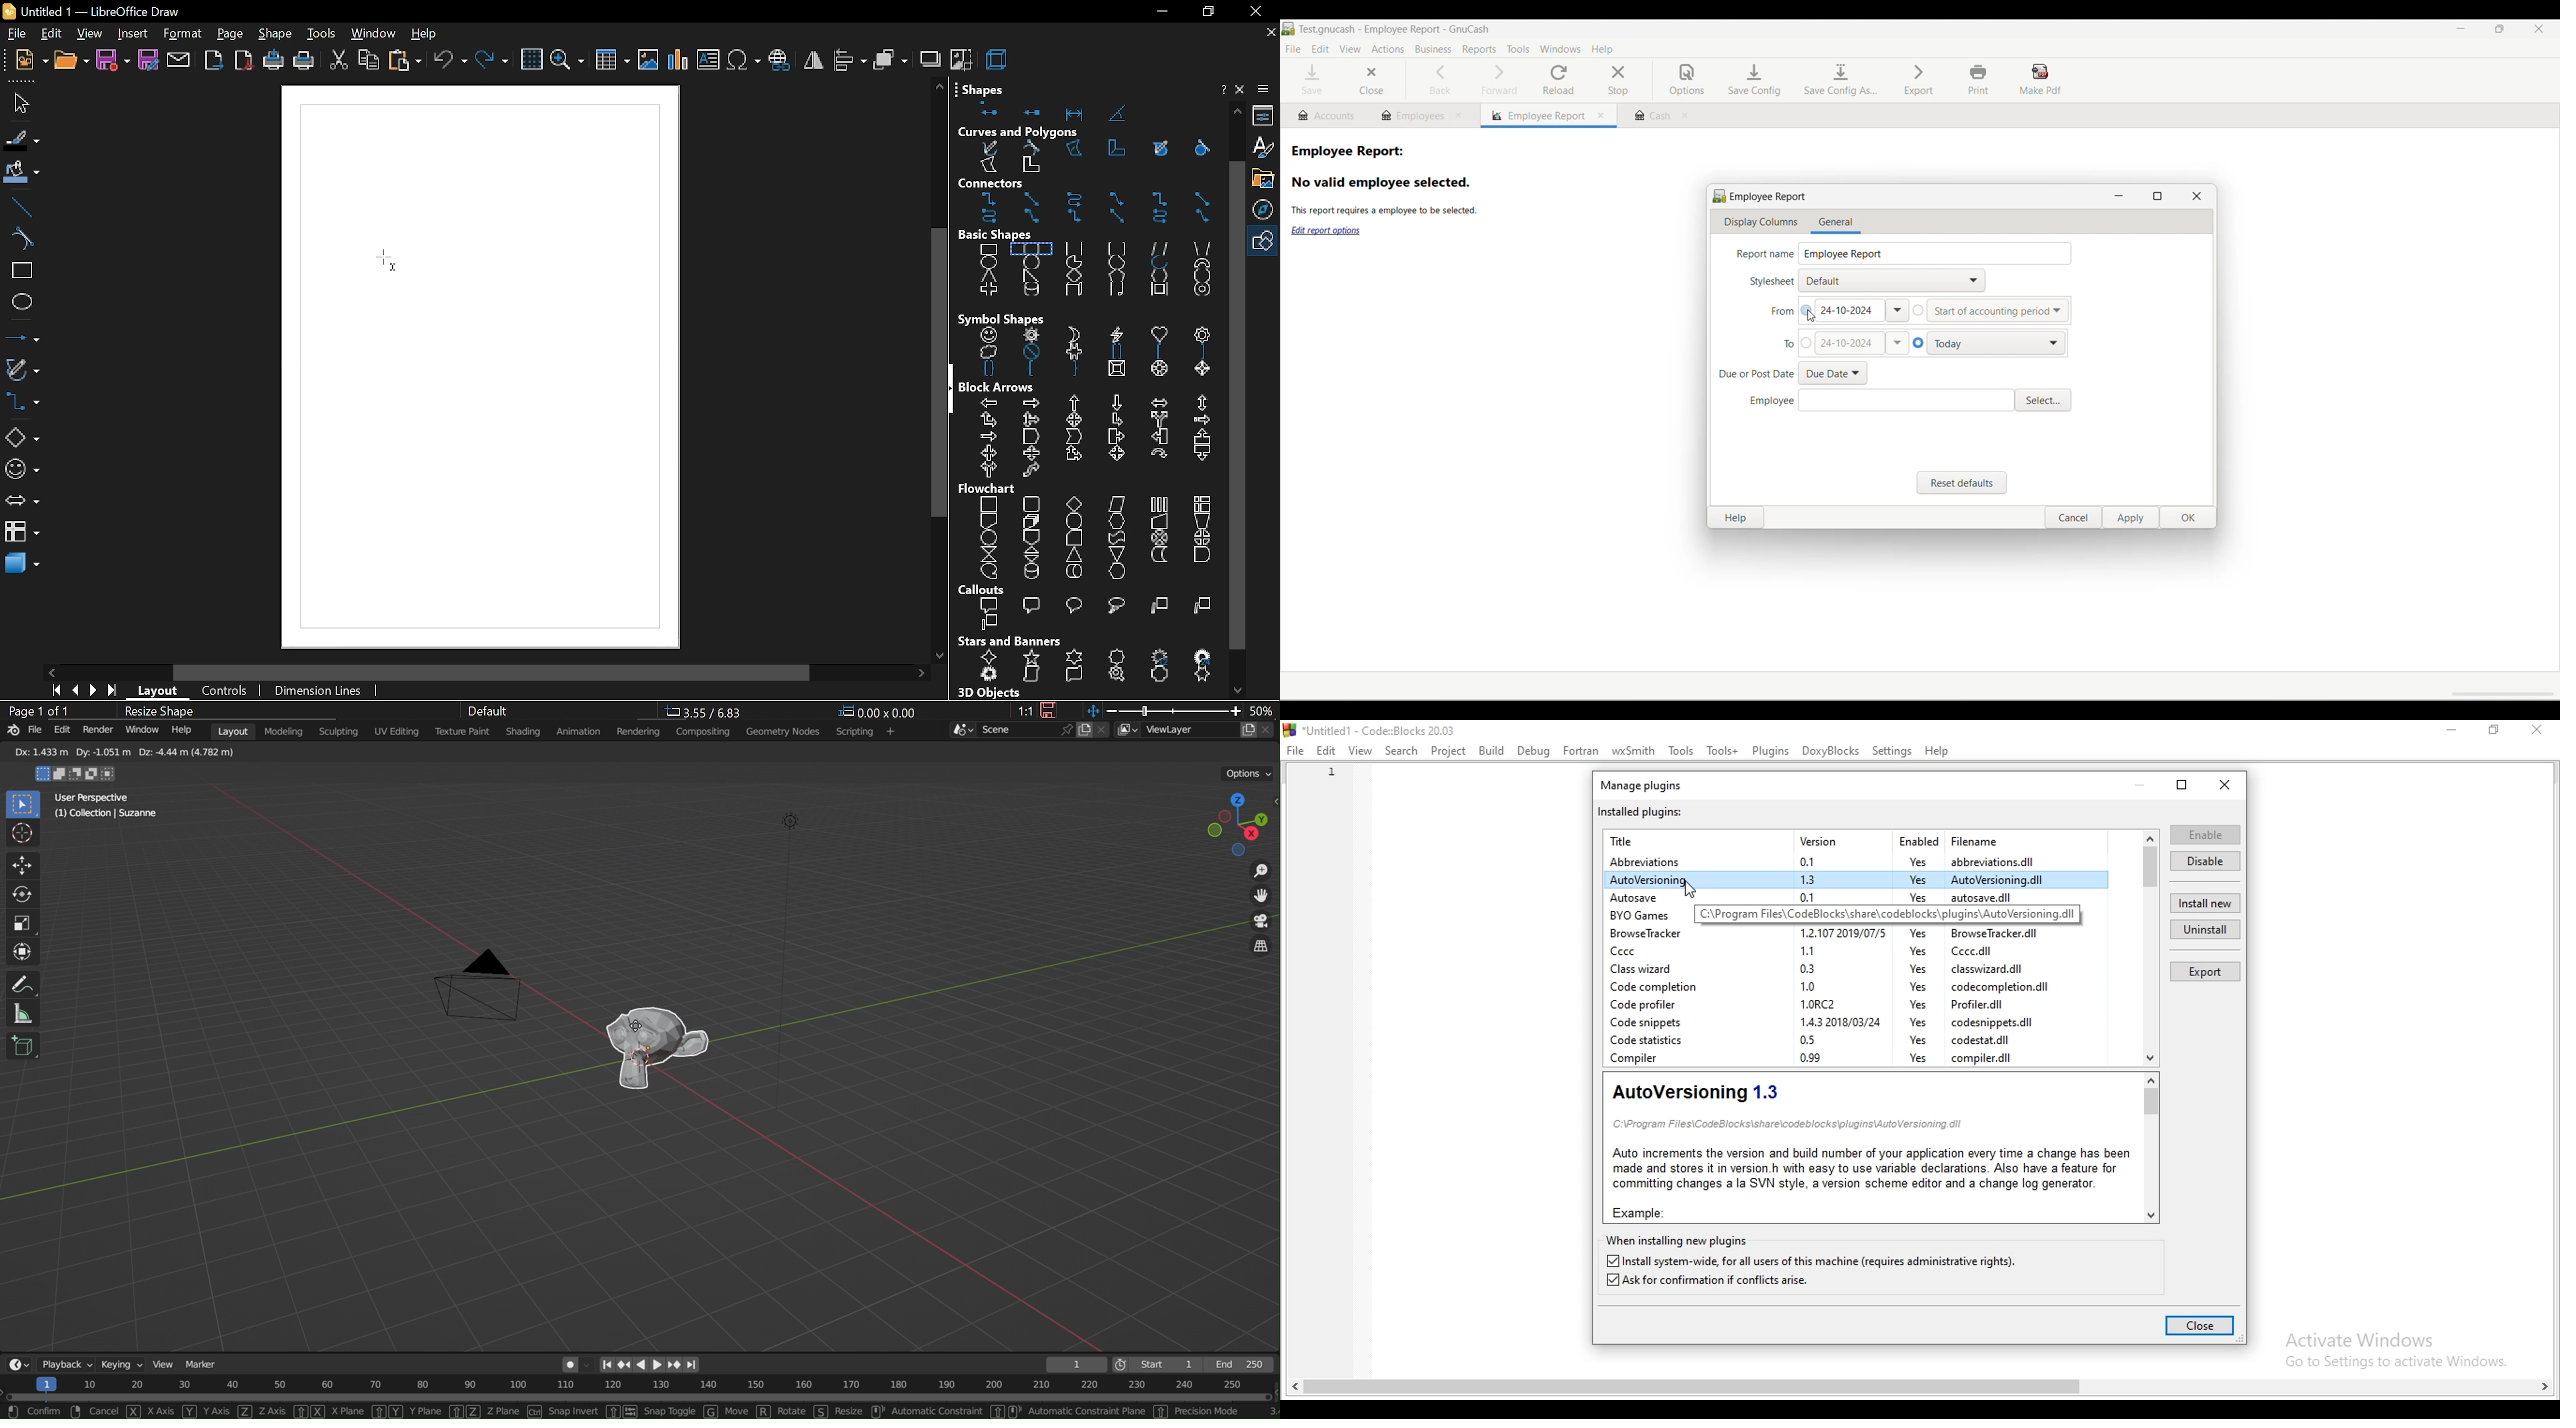 The image size is (2576, 1428). What do you see at coordinates (1266, 116) in the screenshot?
I see `properties` at bounding box center [1266, 116].